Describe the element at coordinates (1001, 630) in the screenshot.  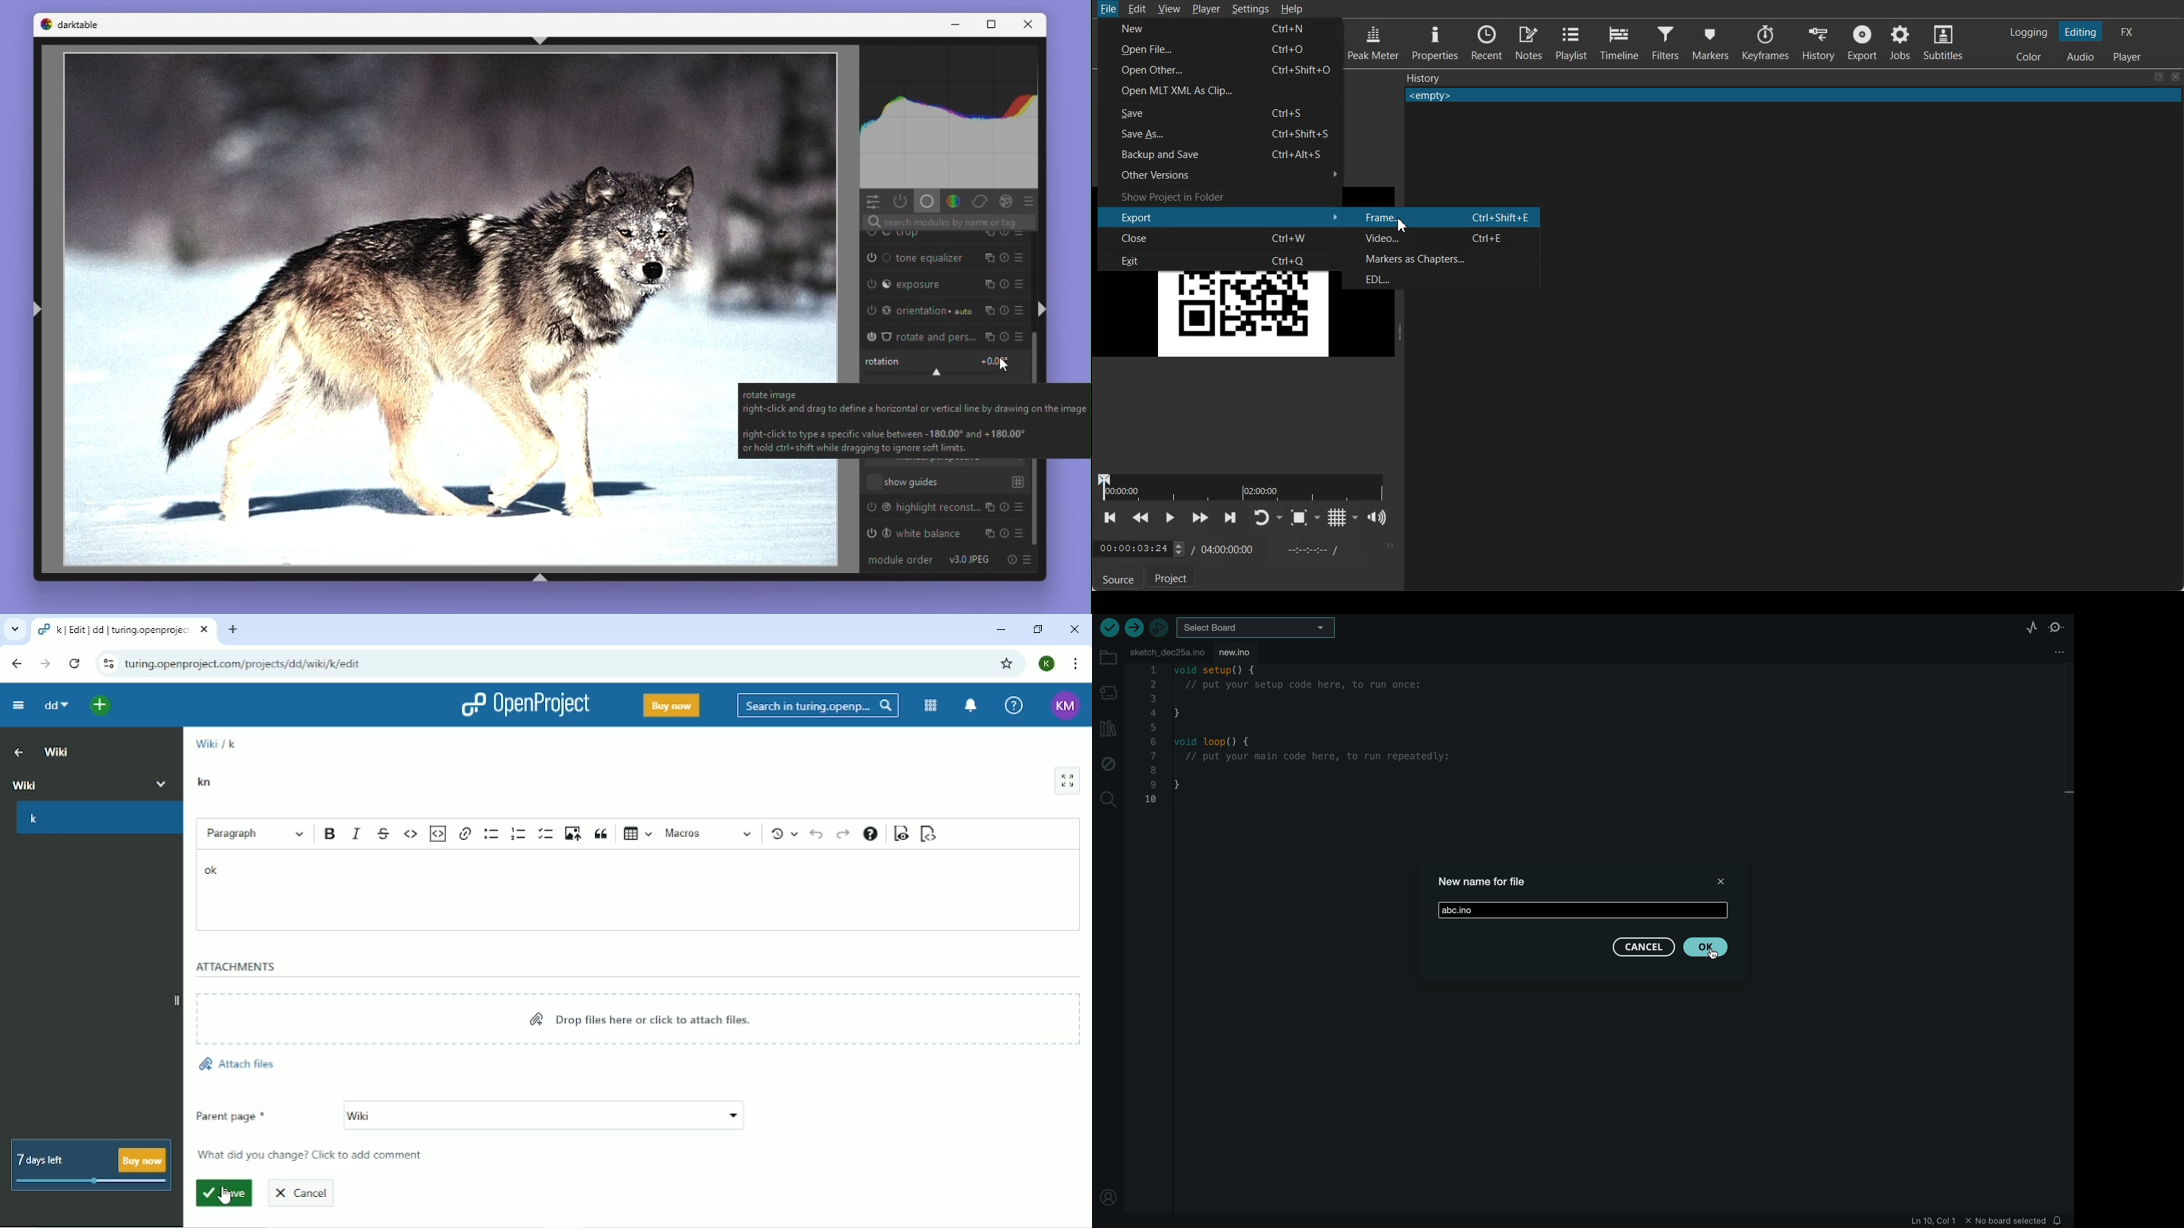
I see `Minimize` at that location.